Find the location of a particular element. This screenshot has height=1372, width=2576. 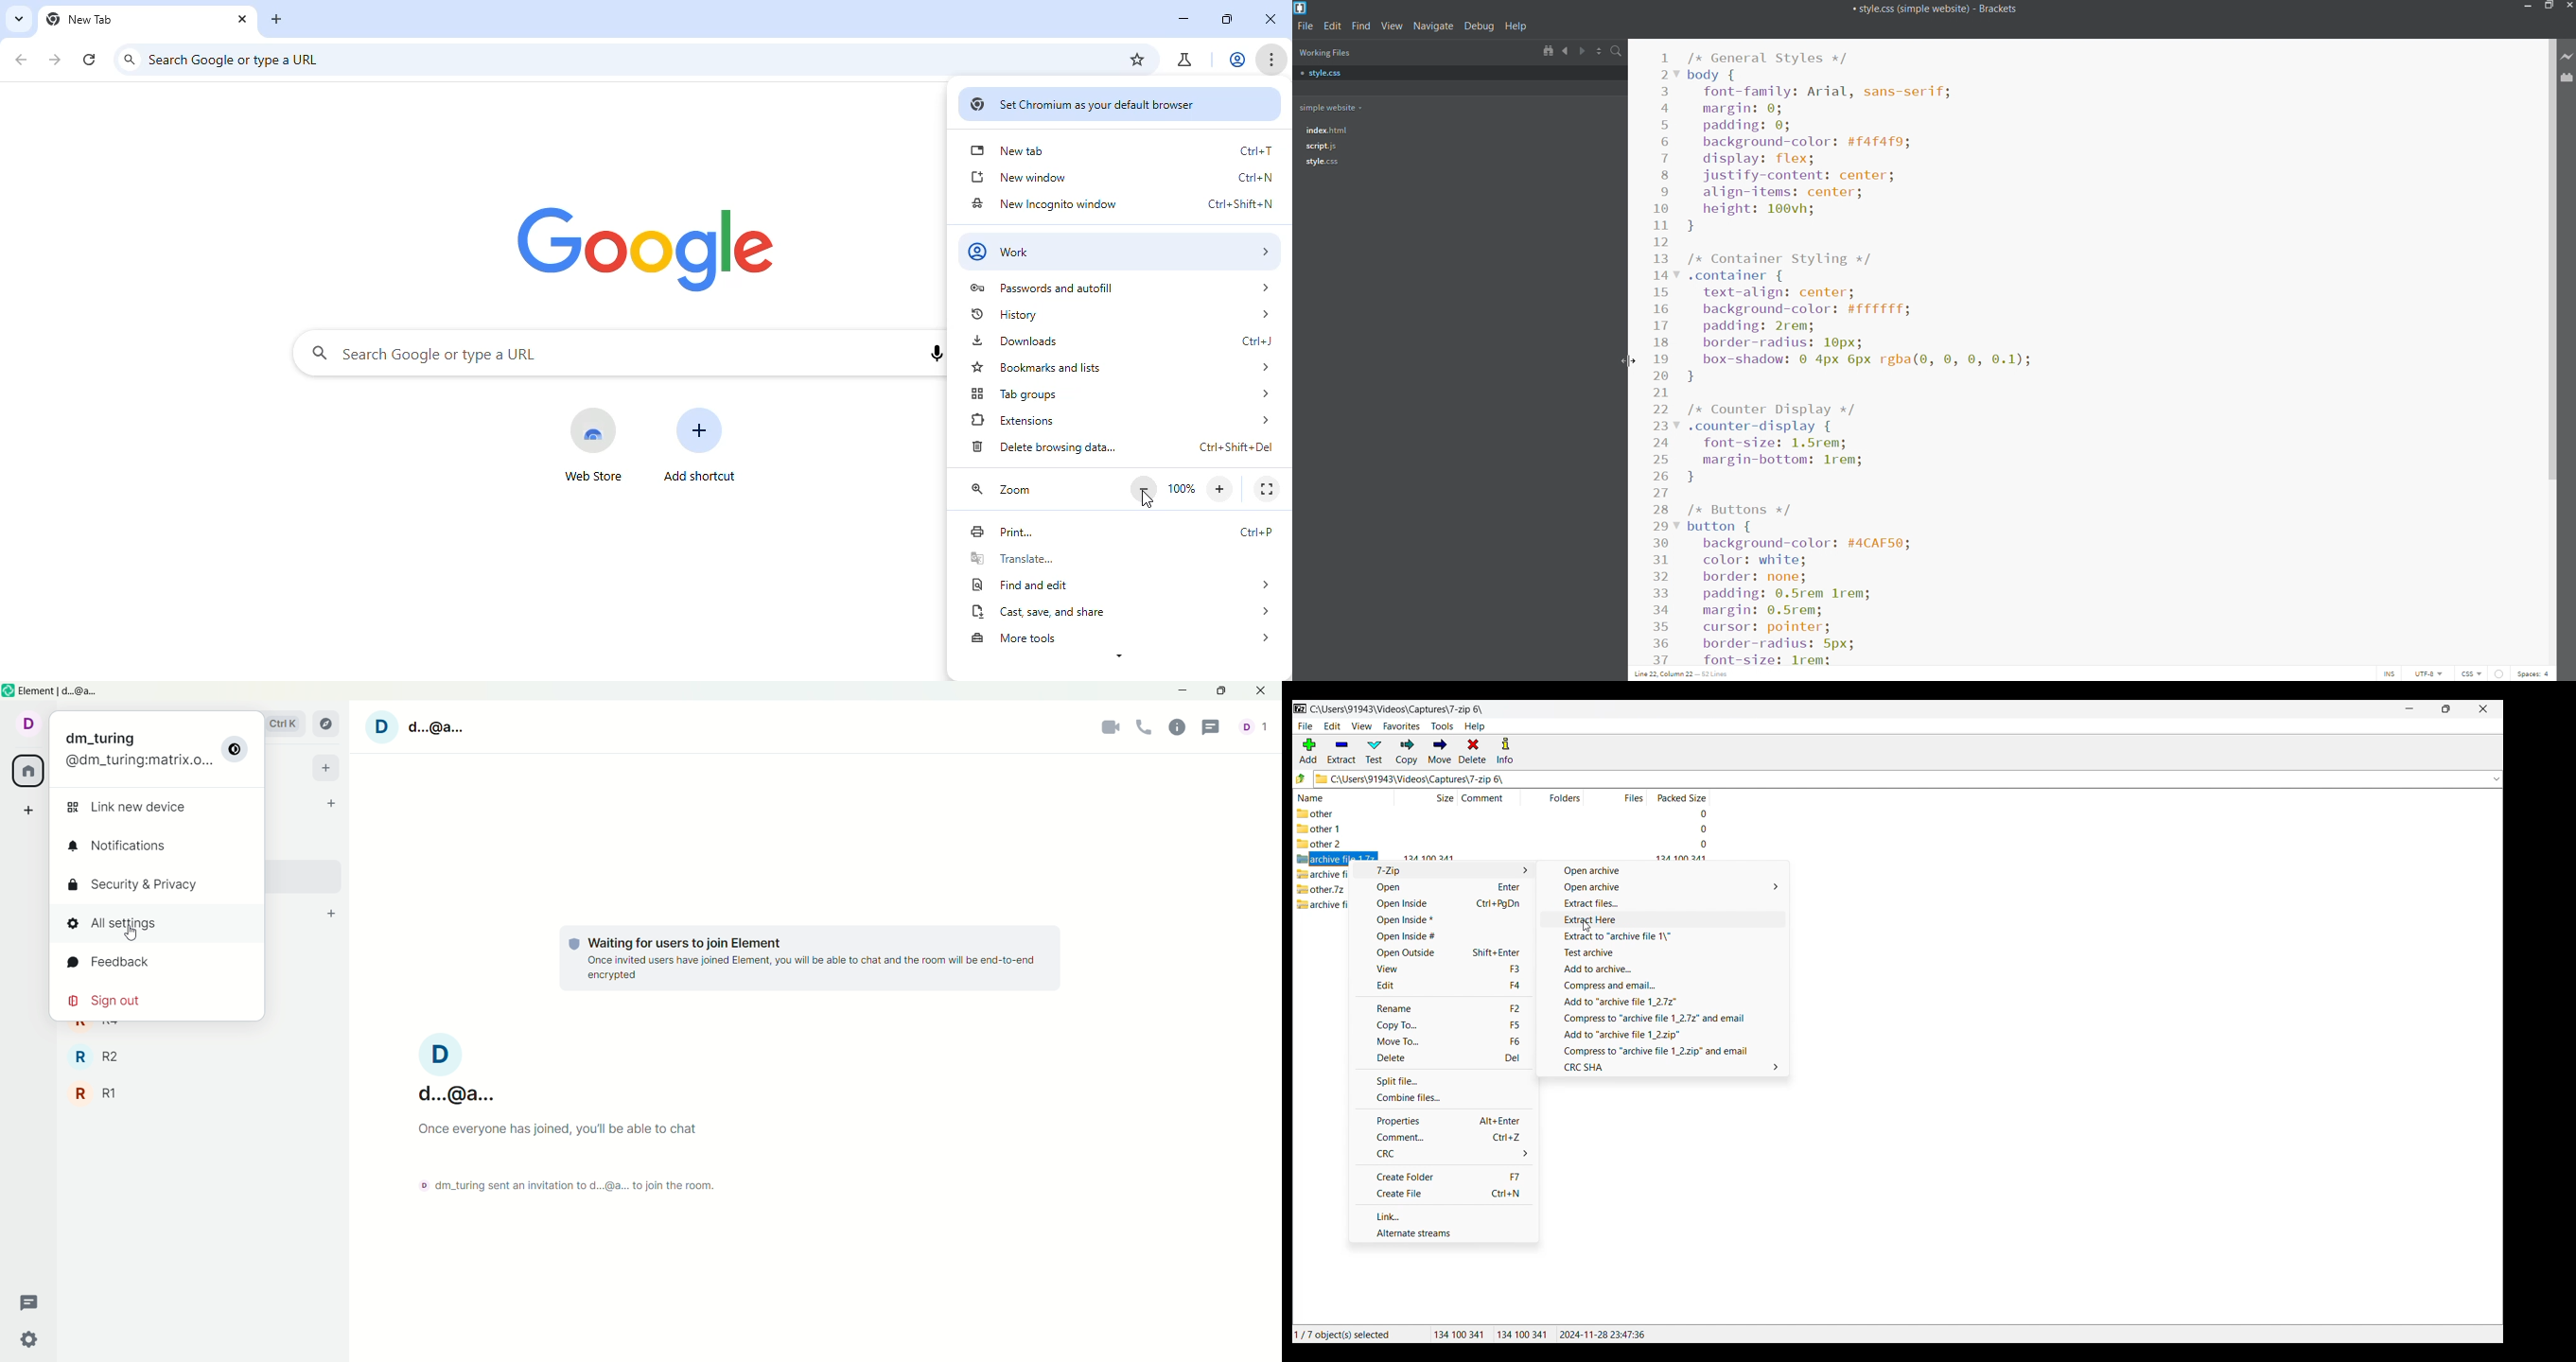

room info is located at coordinates (1181, 726).